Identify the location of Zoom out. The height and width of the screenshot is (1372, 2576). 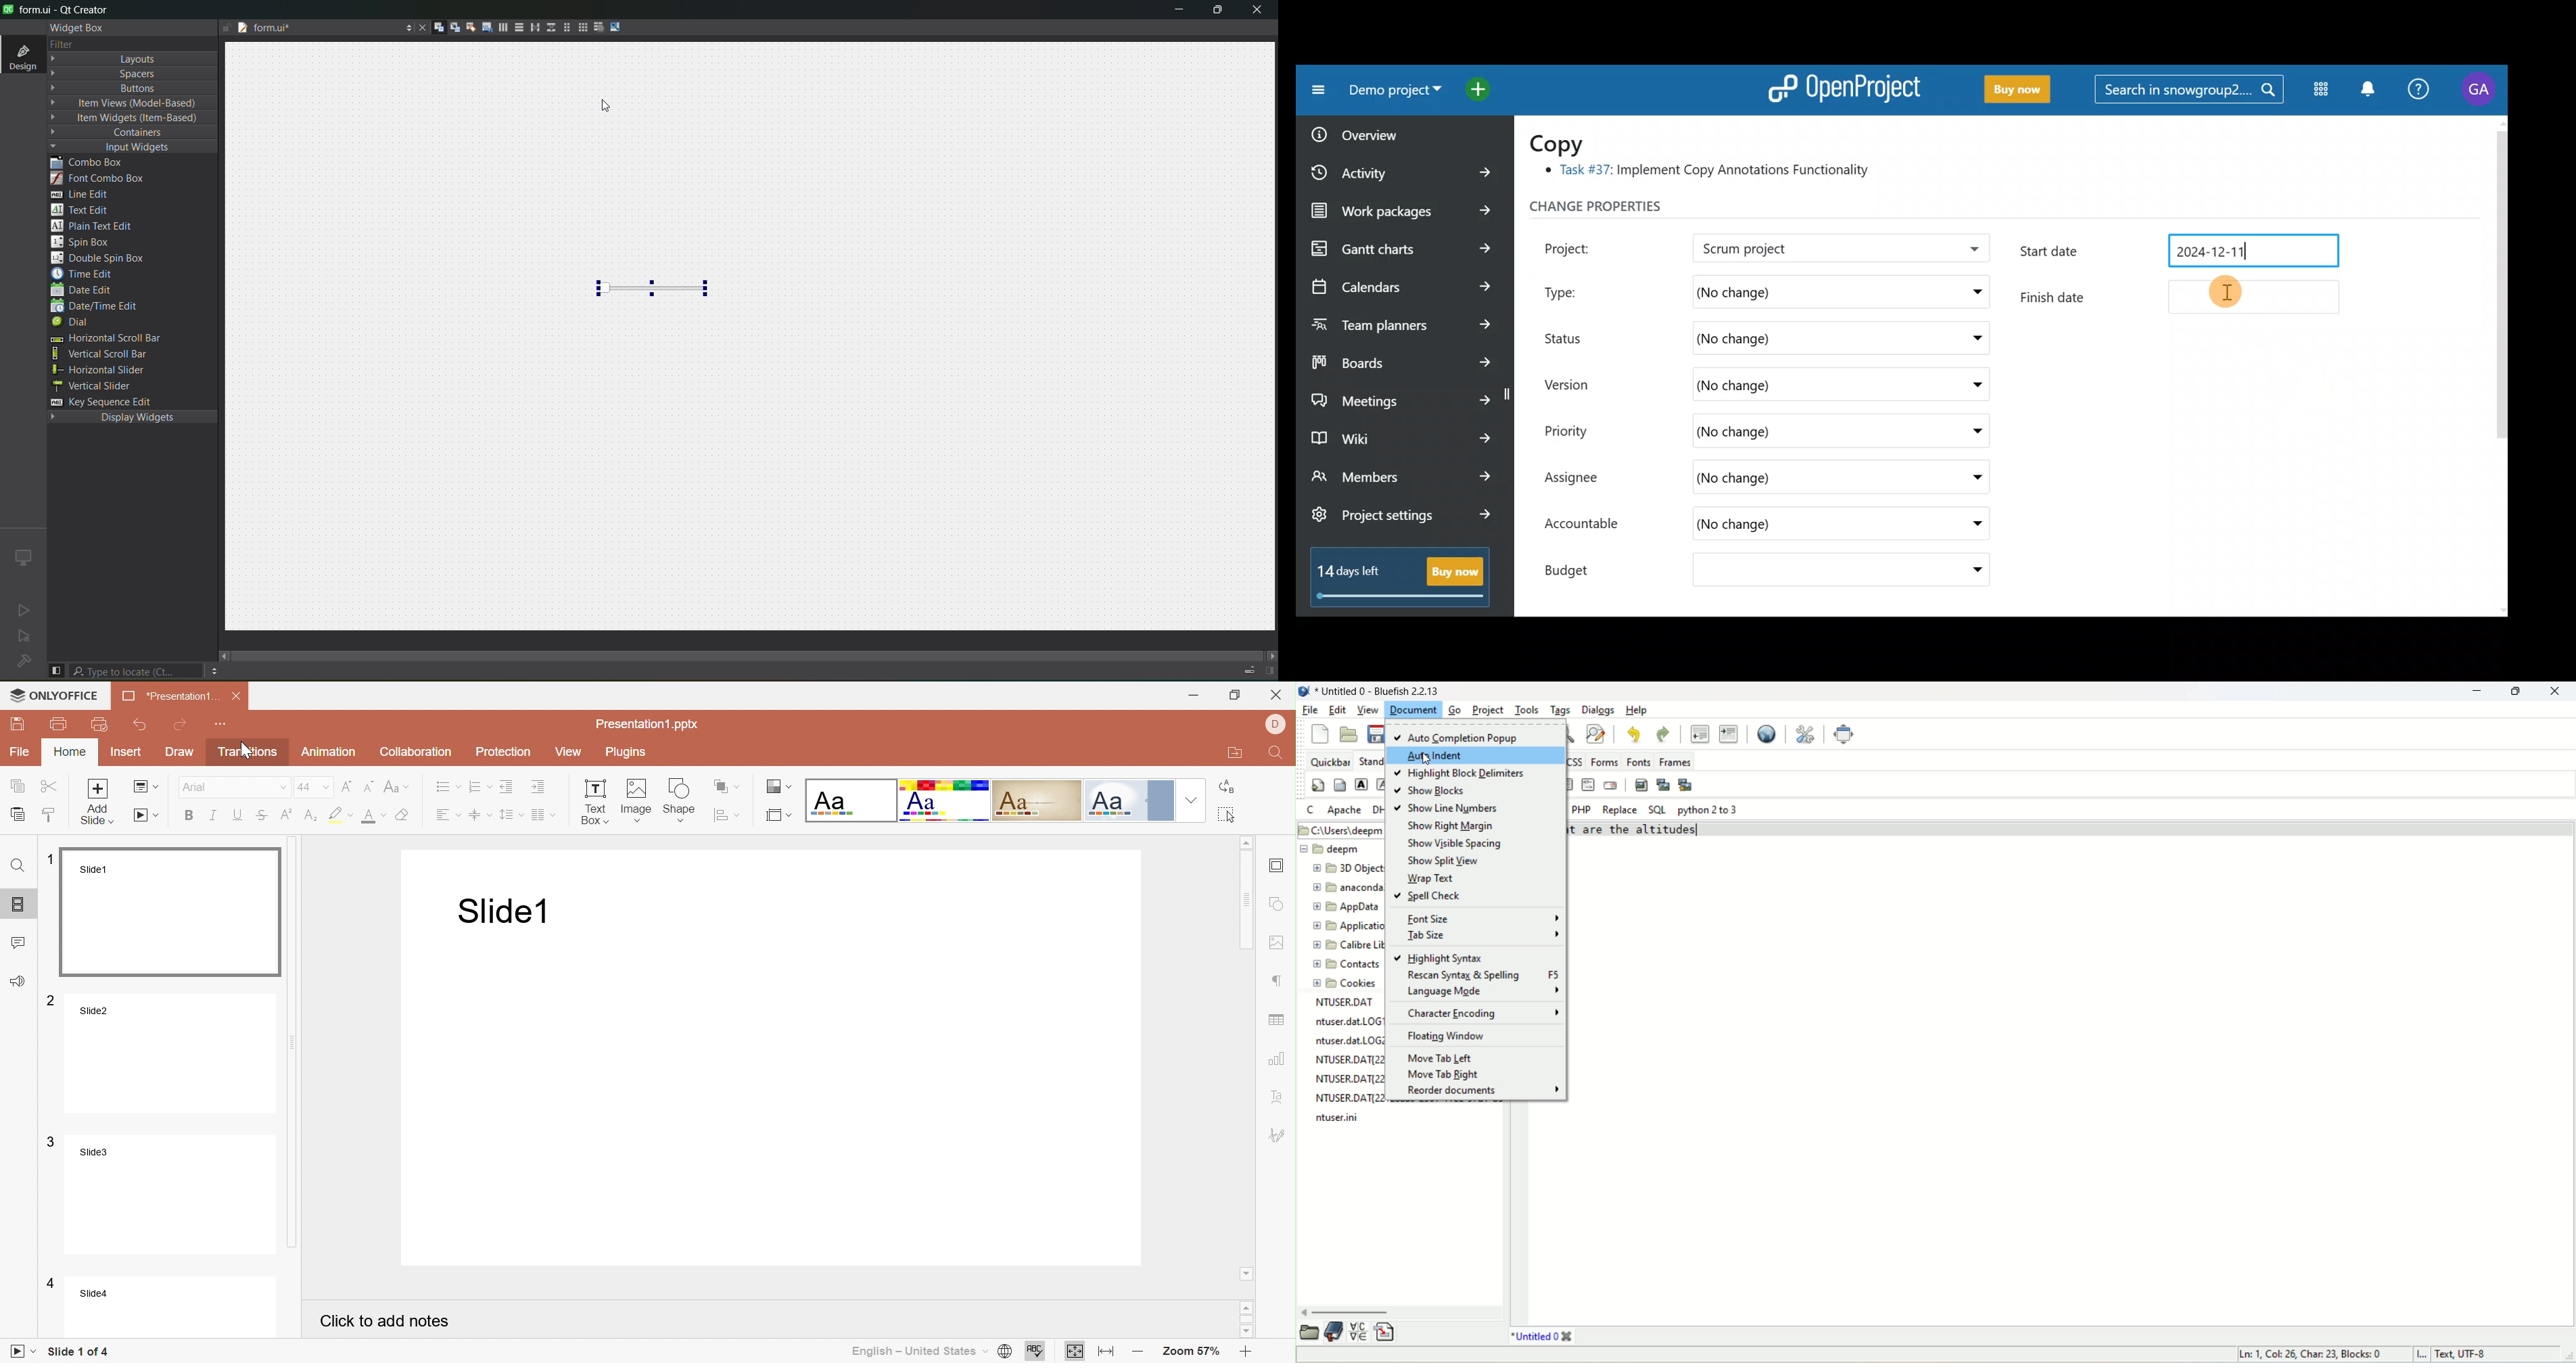
(1142, 1349).